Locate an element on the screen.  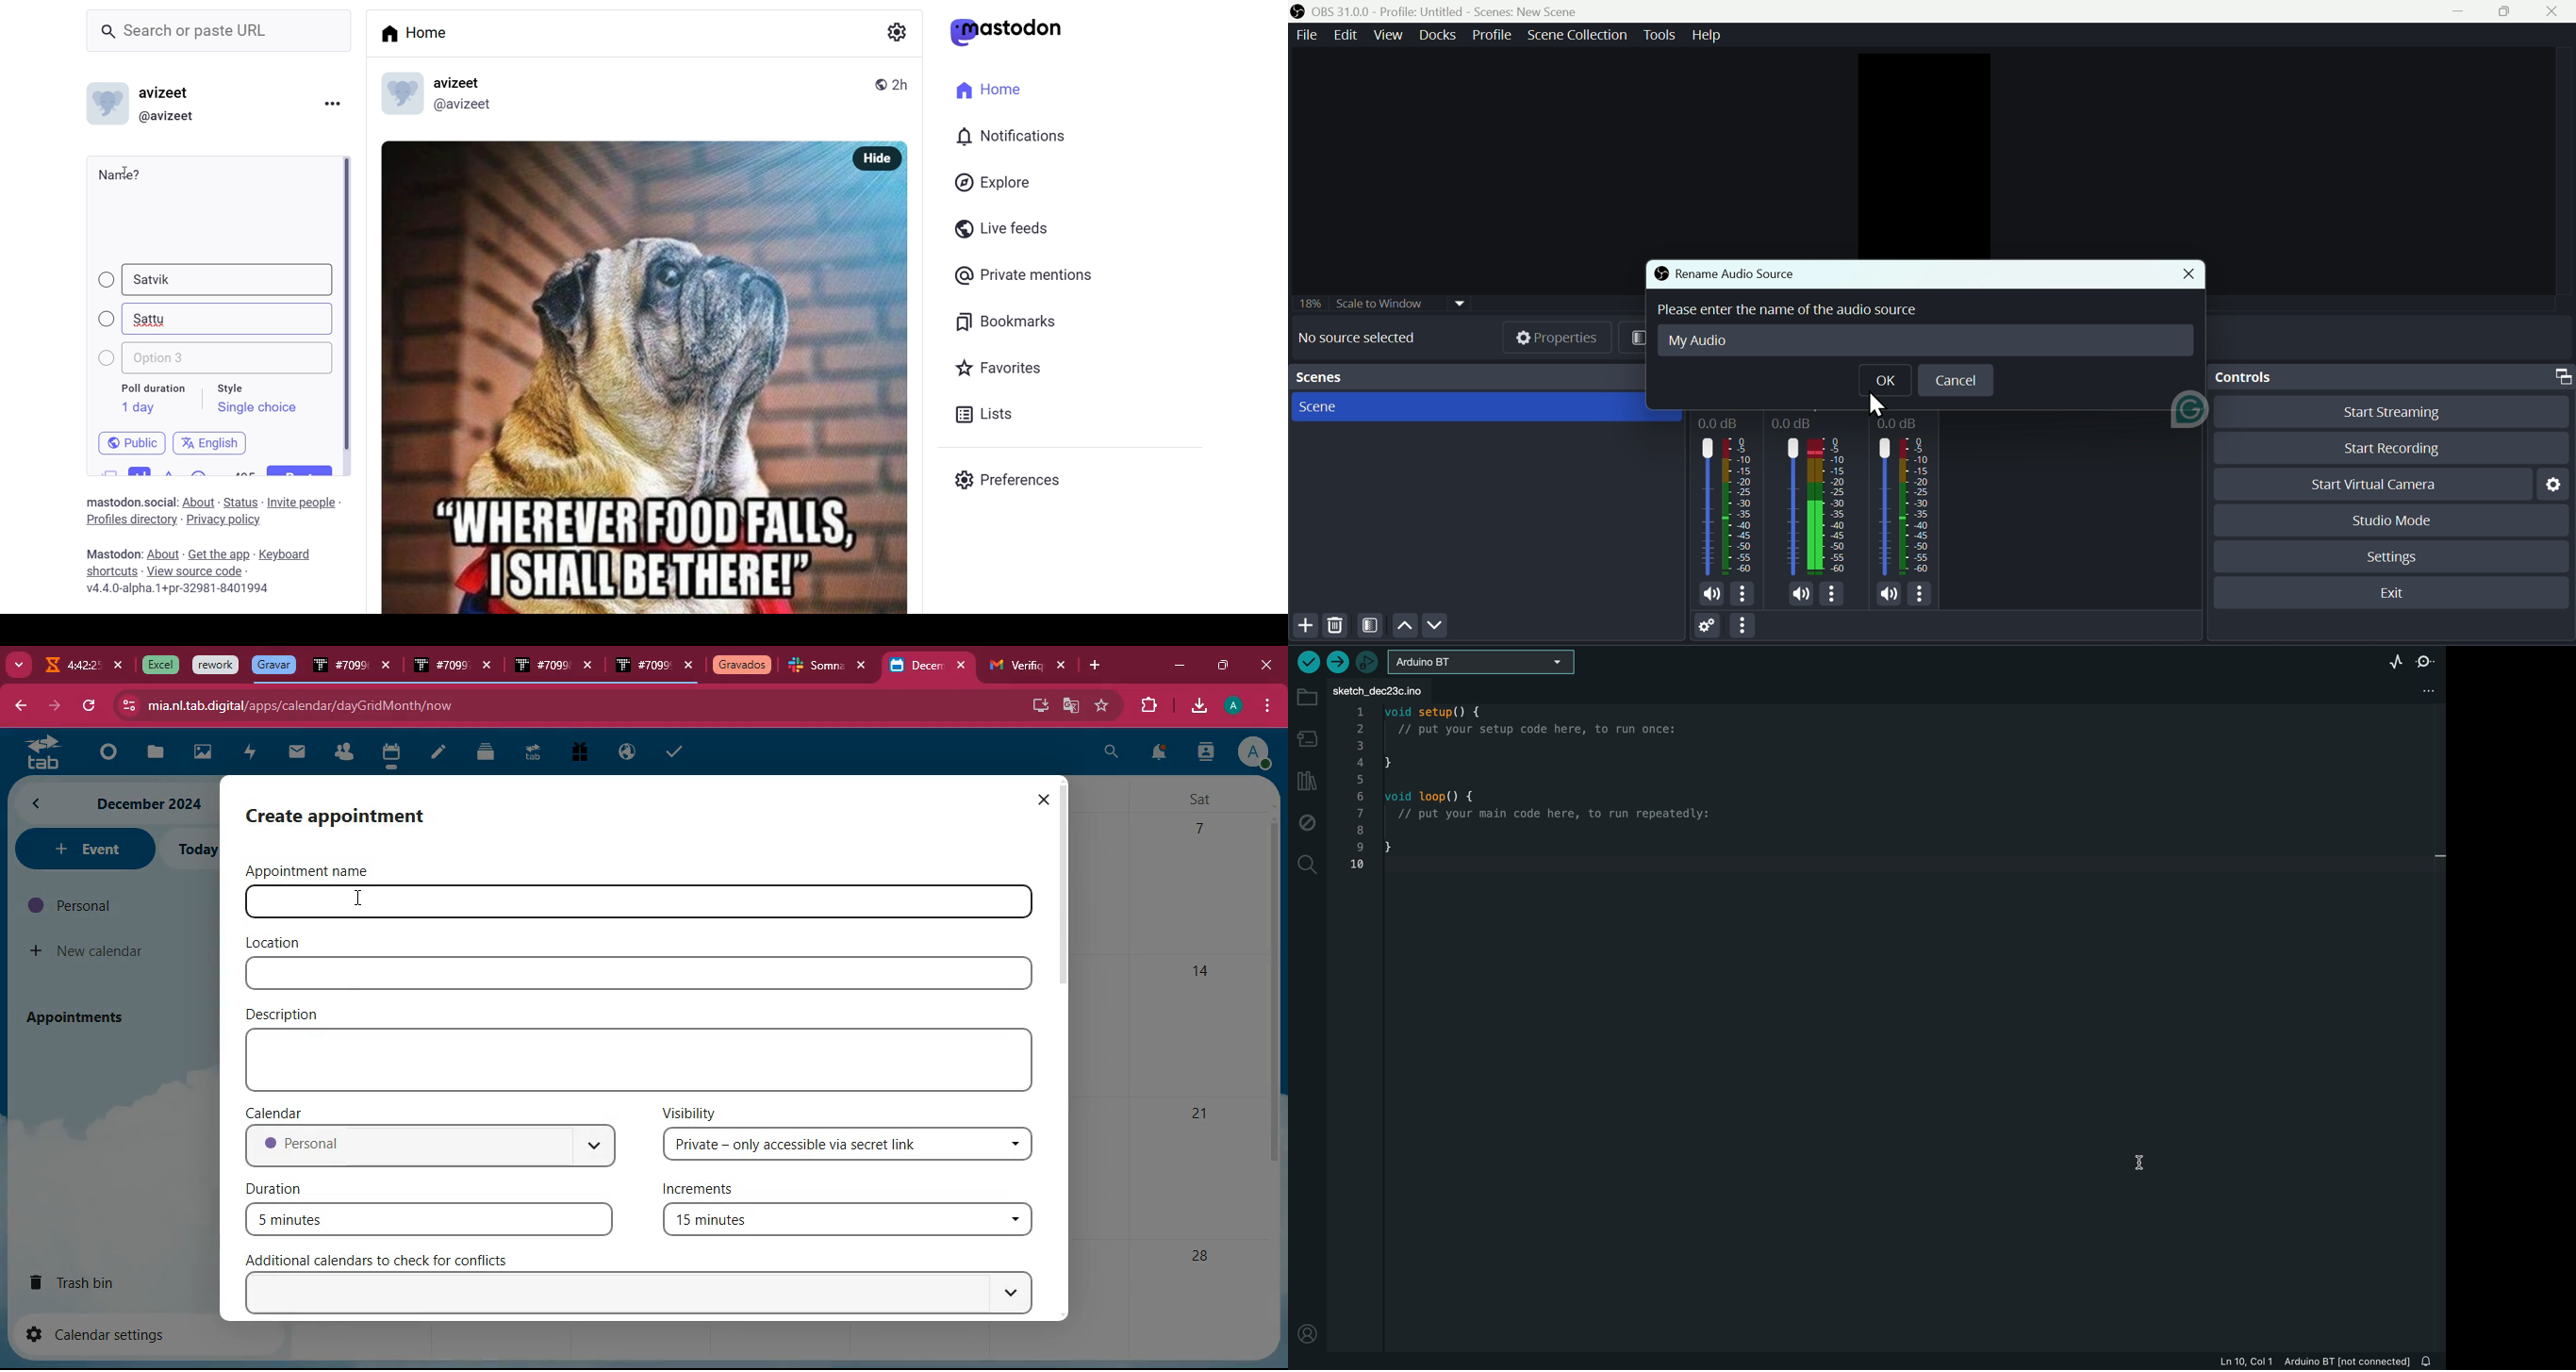
Exit is located at coordinates (2394, 592).